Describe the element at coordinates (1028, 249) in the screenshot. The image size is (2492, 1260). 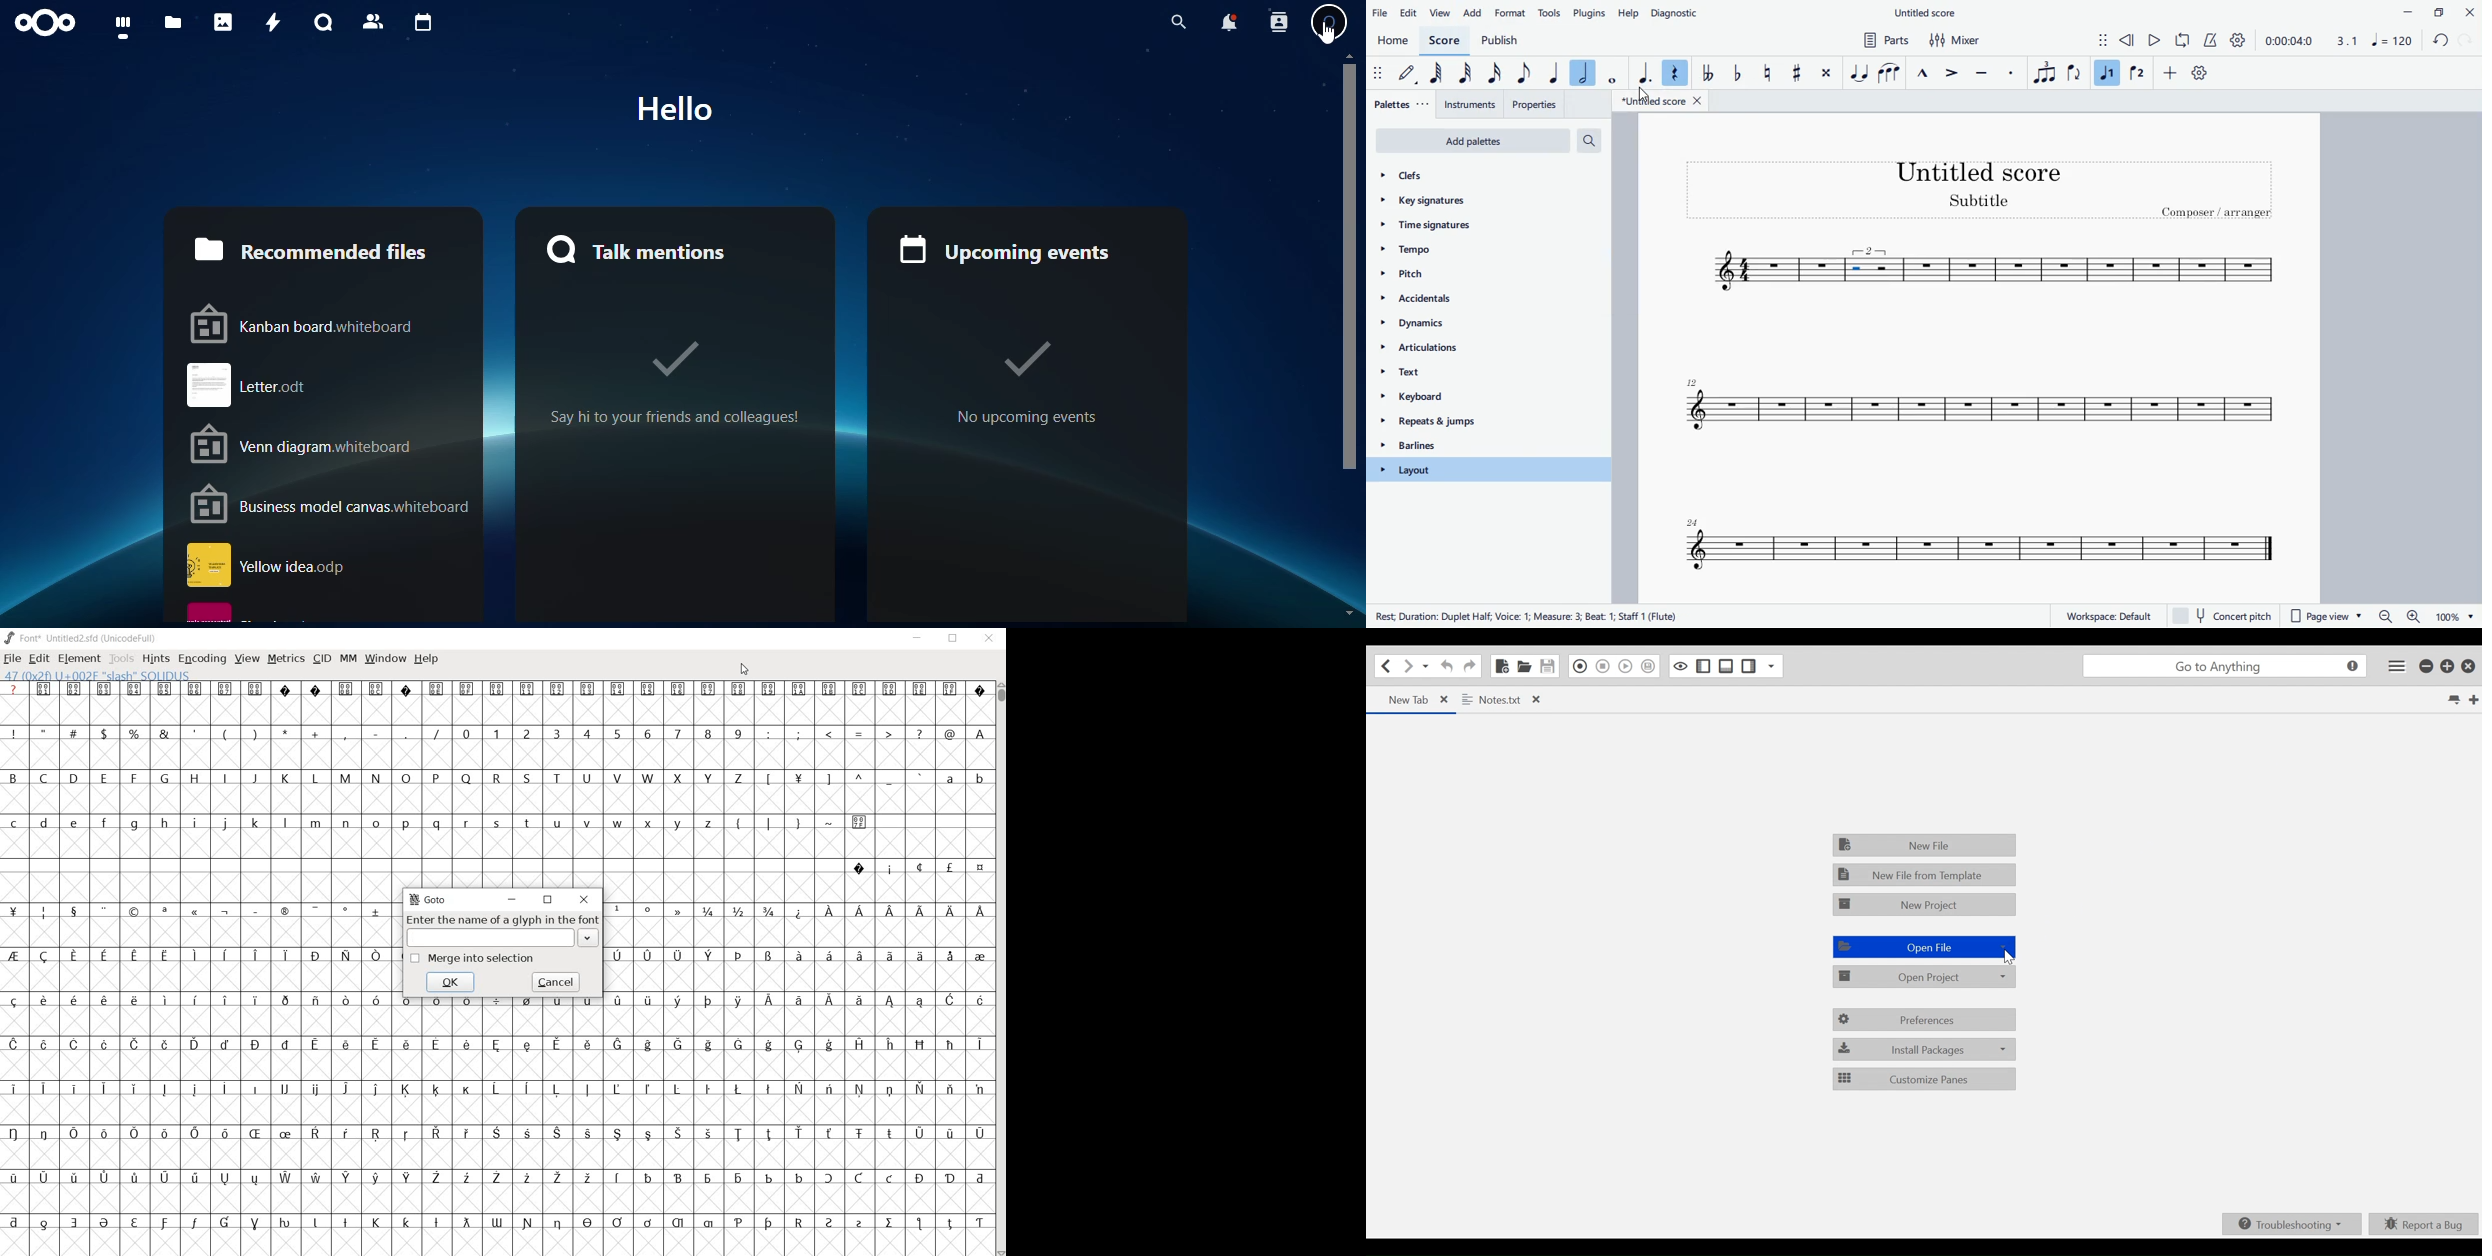
I see `upcoming events` at that location.